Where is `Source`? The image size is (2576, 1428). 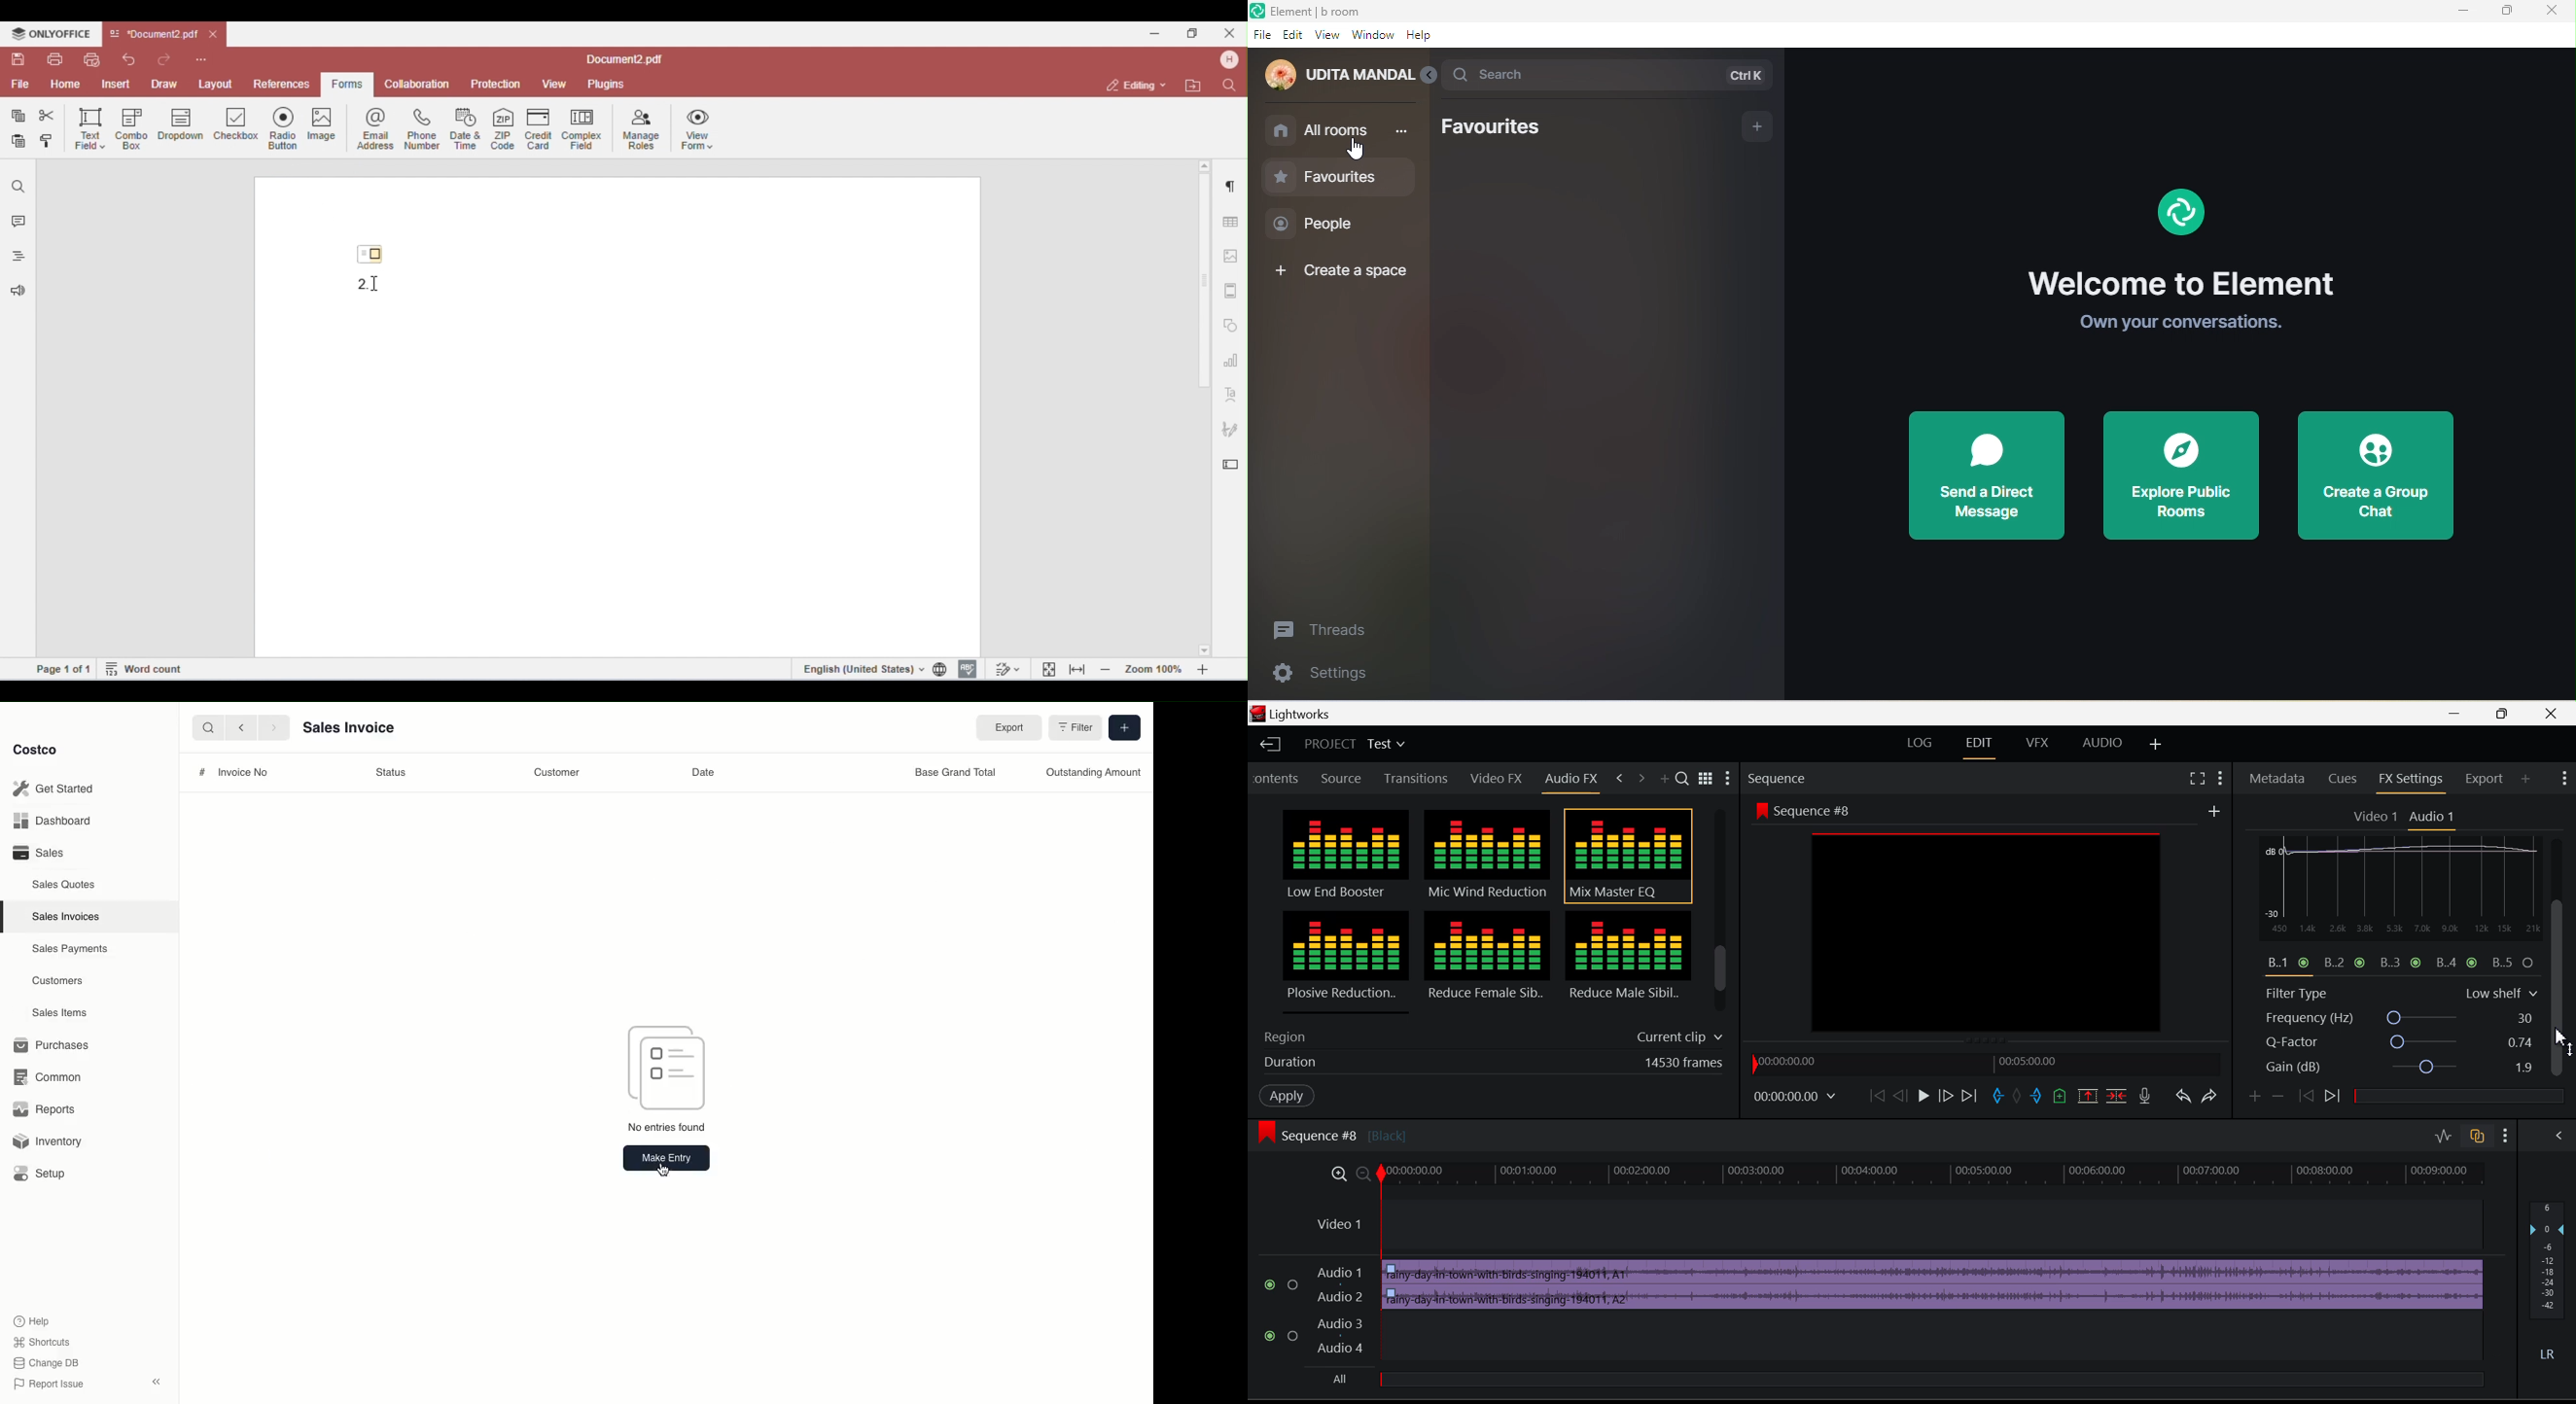
Source is located at coordinates (1344, 778).